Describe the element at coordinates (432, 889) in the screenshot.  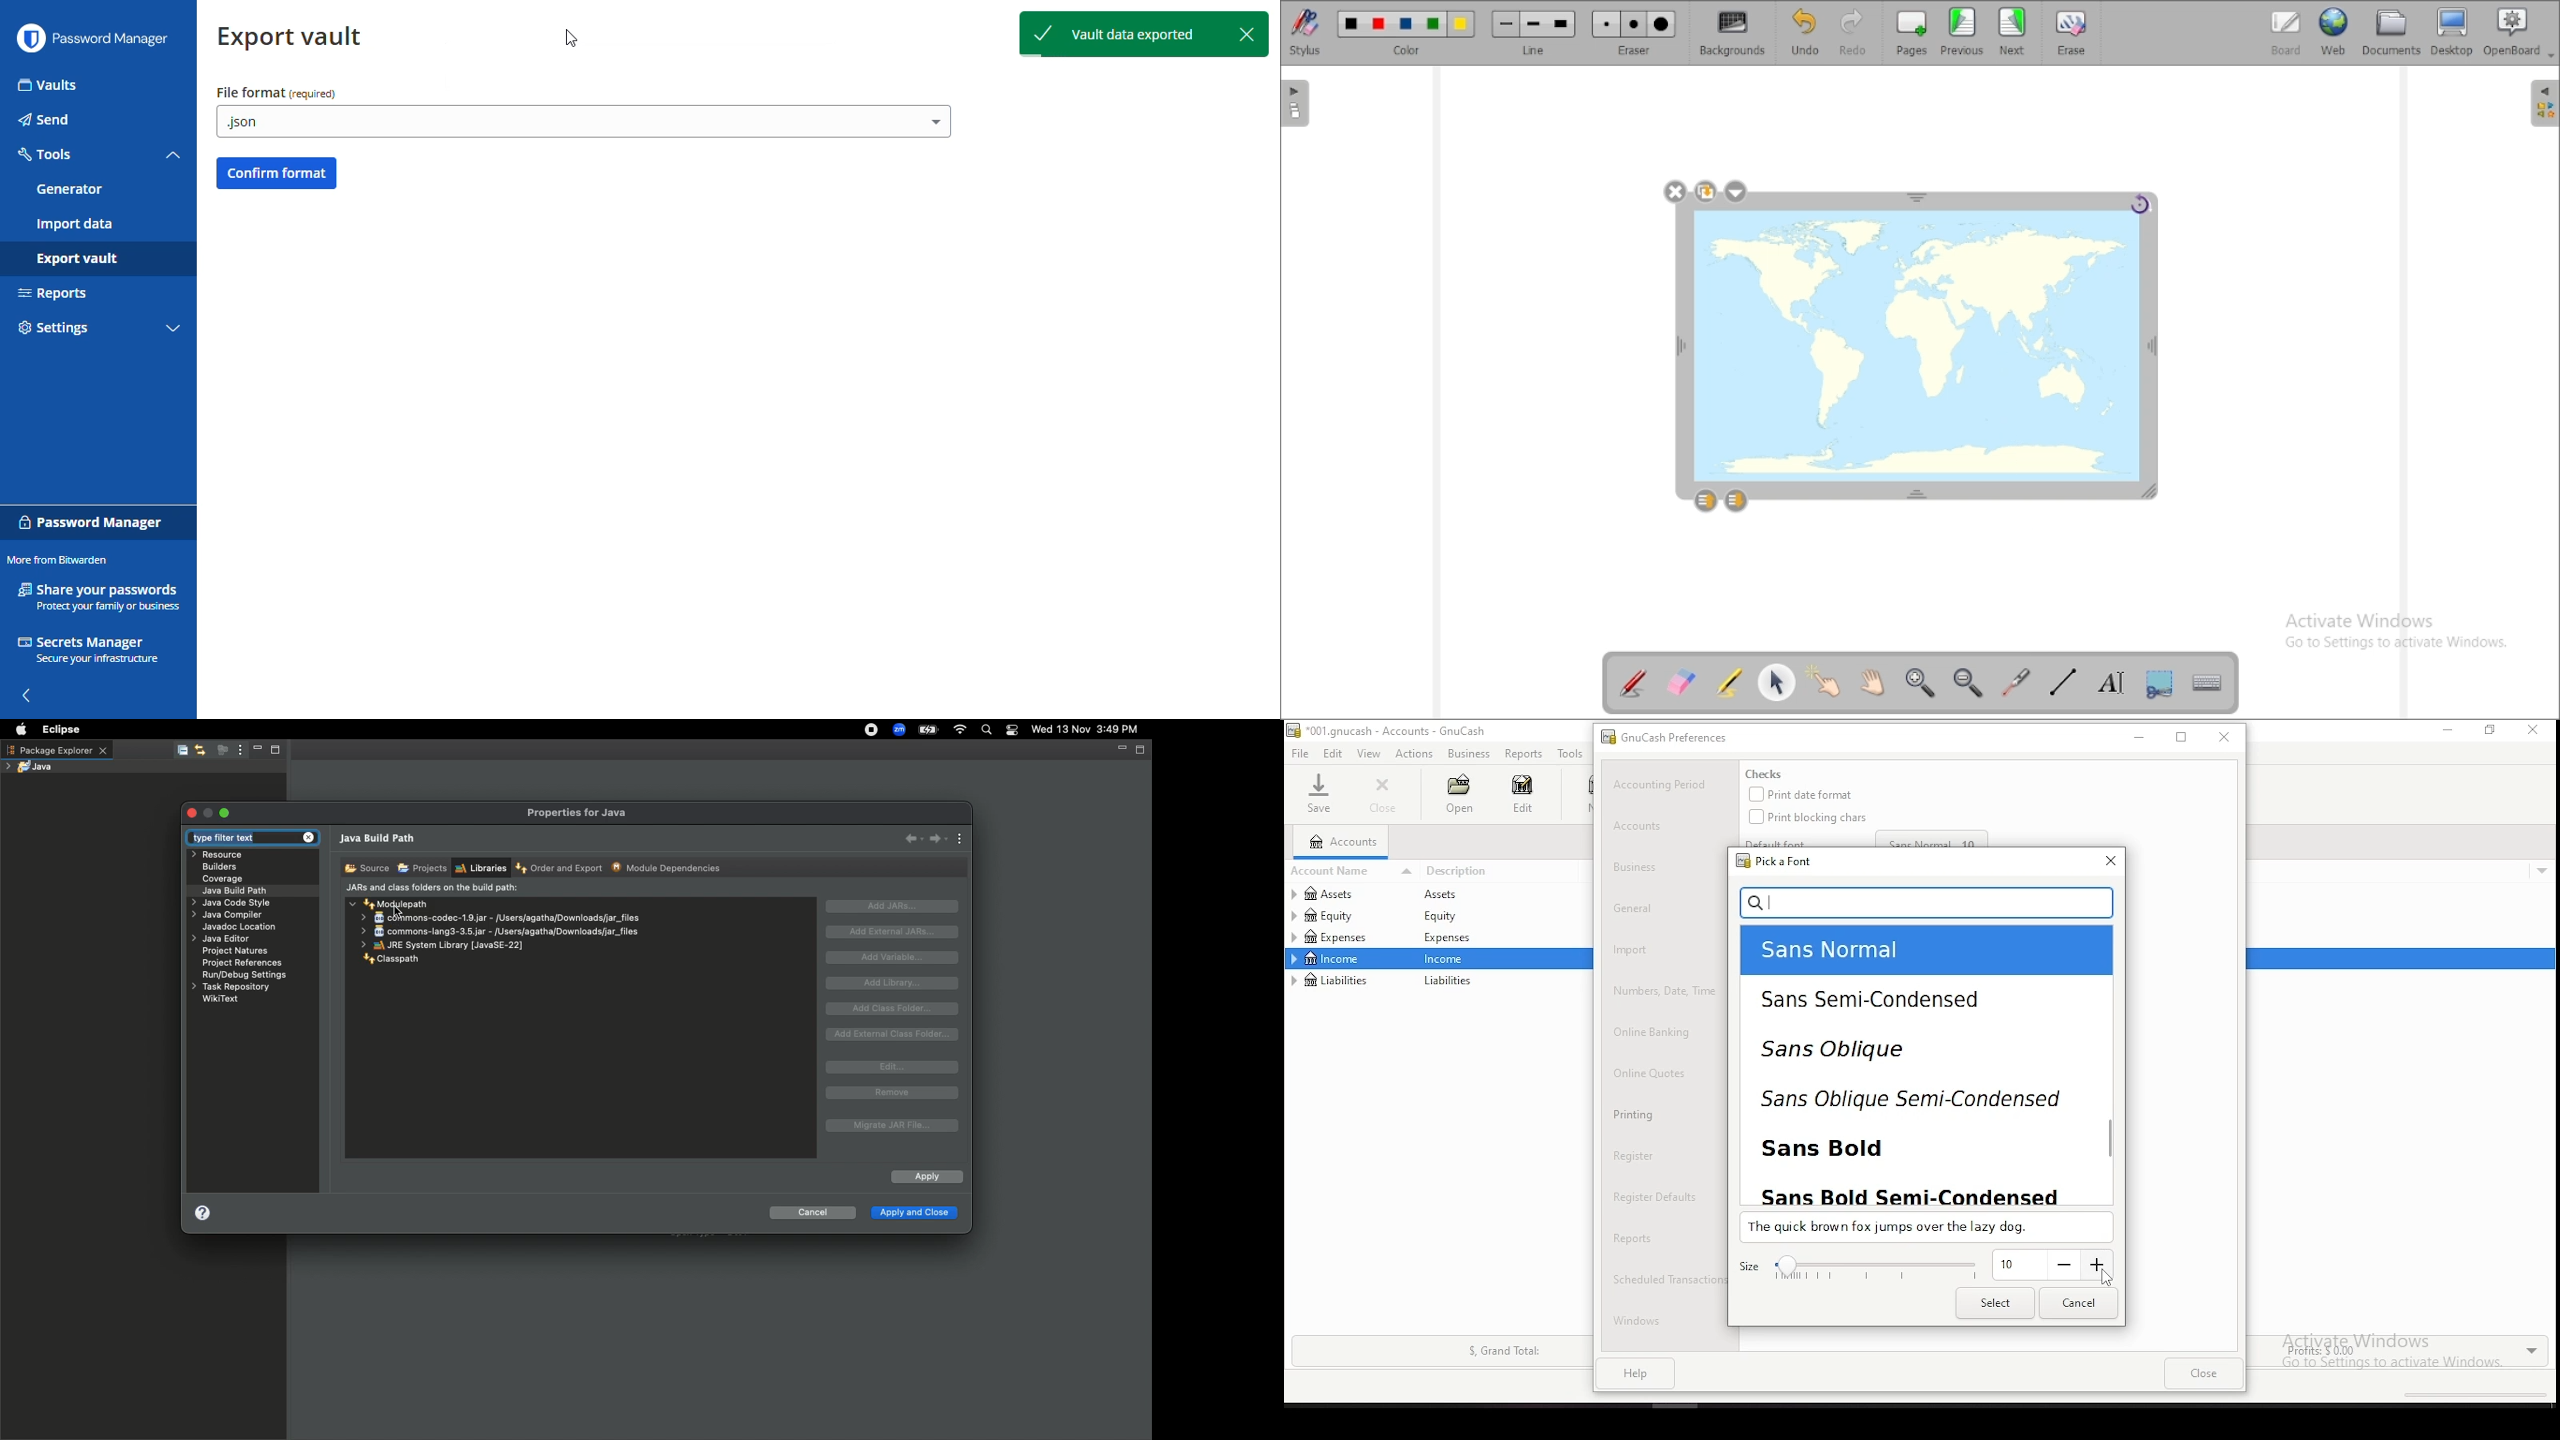
I see `JARs and class folders` at that location.